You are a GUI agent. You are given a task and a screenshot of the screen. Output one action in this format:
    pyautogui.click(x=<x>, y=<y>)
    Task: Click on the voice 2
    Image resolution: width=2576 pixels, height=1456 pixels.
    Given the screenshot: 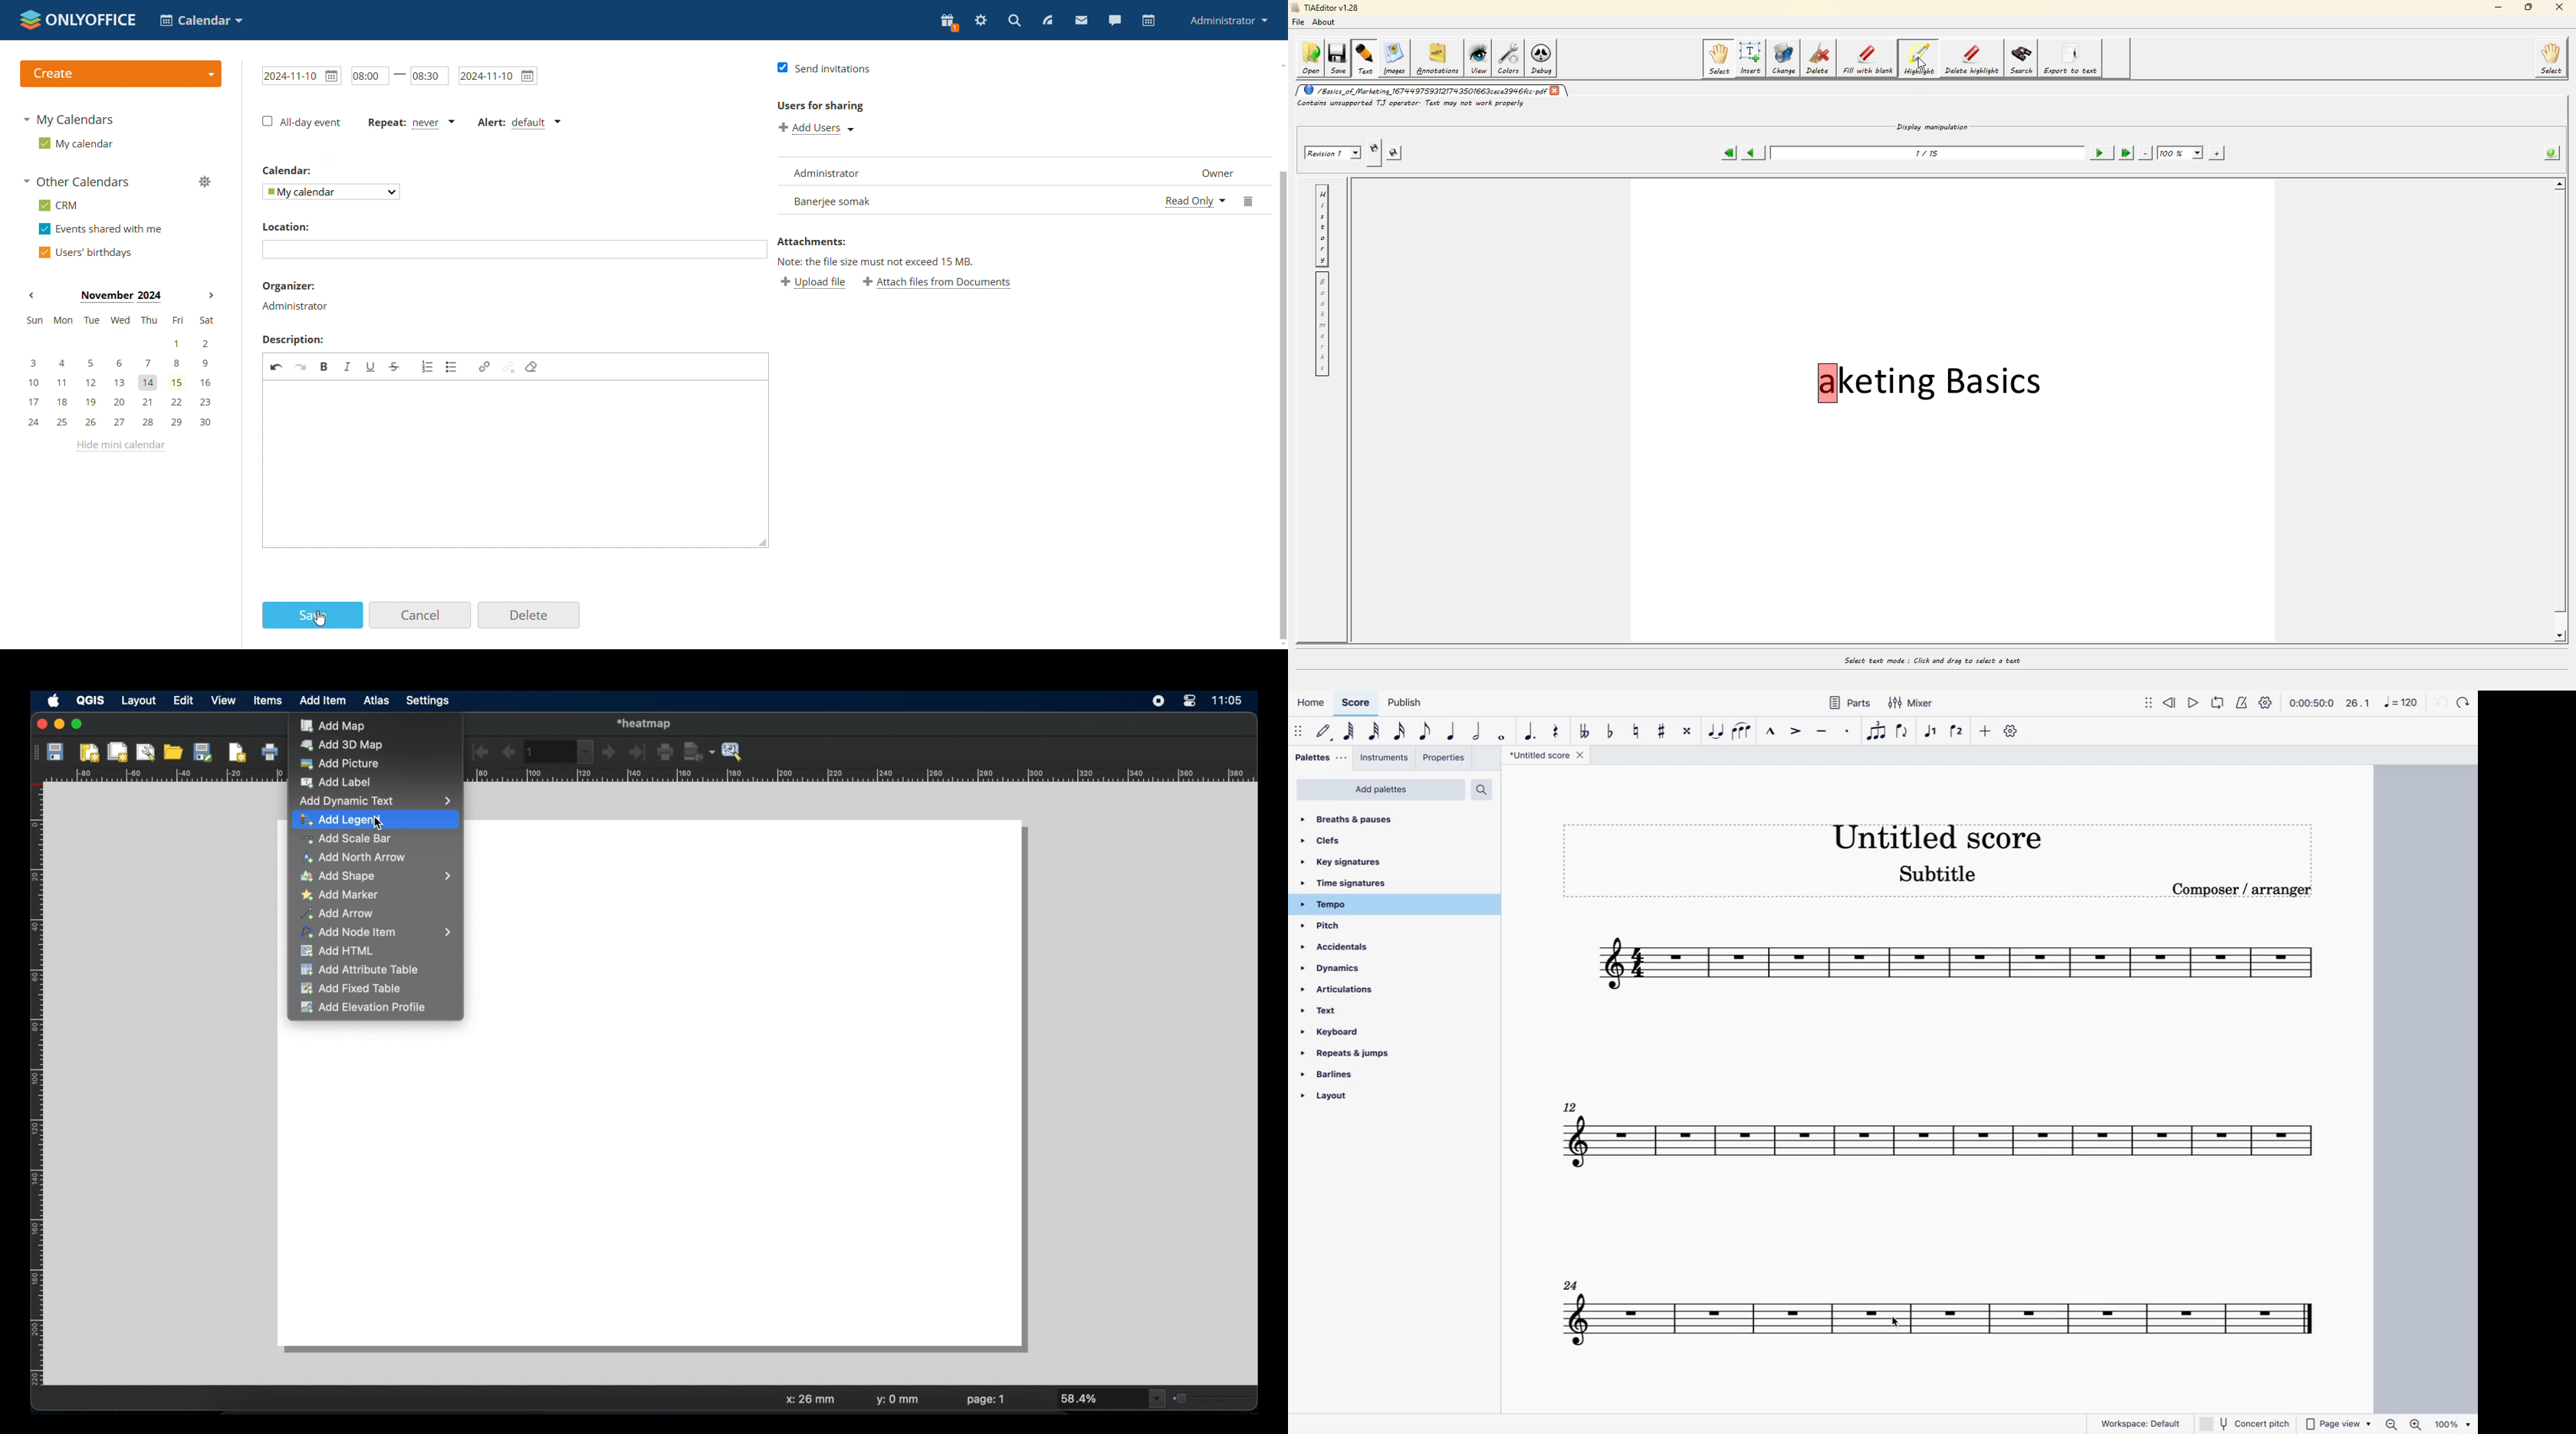 What is the action you would take?
    pyautogui.click(x=1959, y=727)
    